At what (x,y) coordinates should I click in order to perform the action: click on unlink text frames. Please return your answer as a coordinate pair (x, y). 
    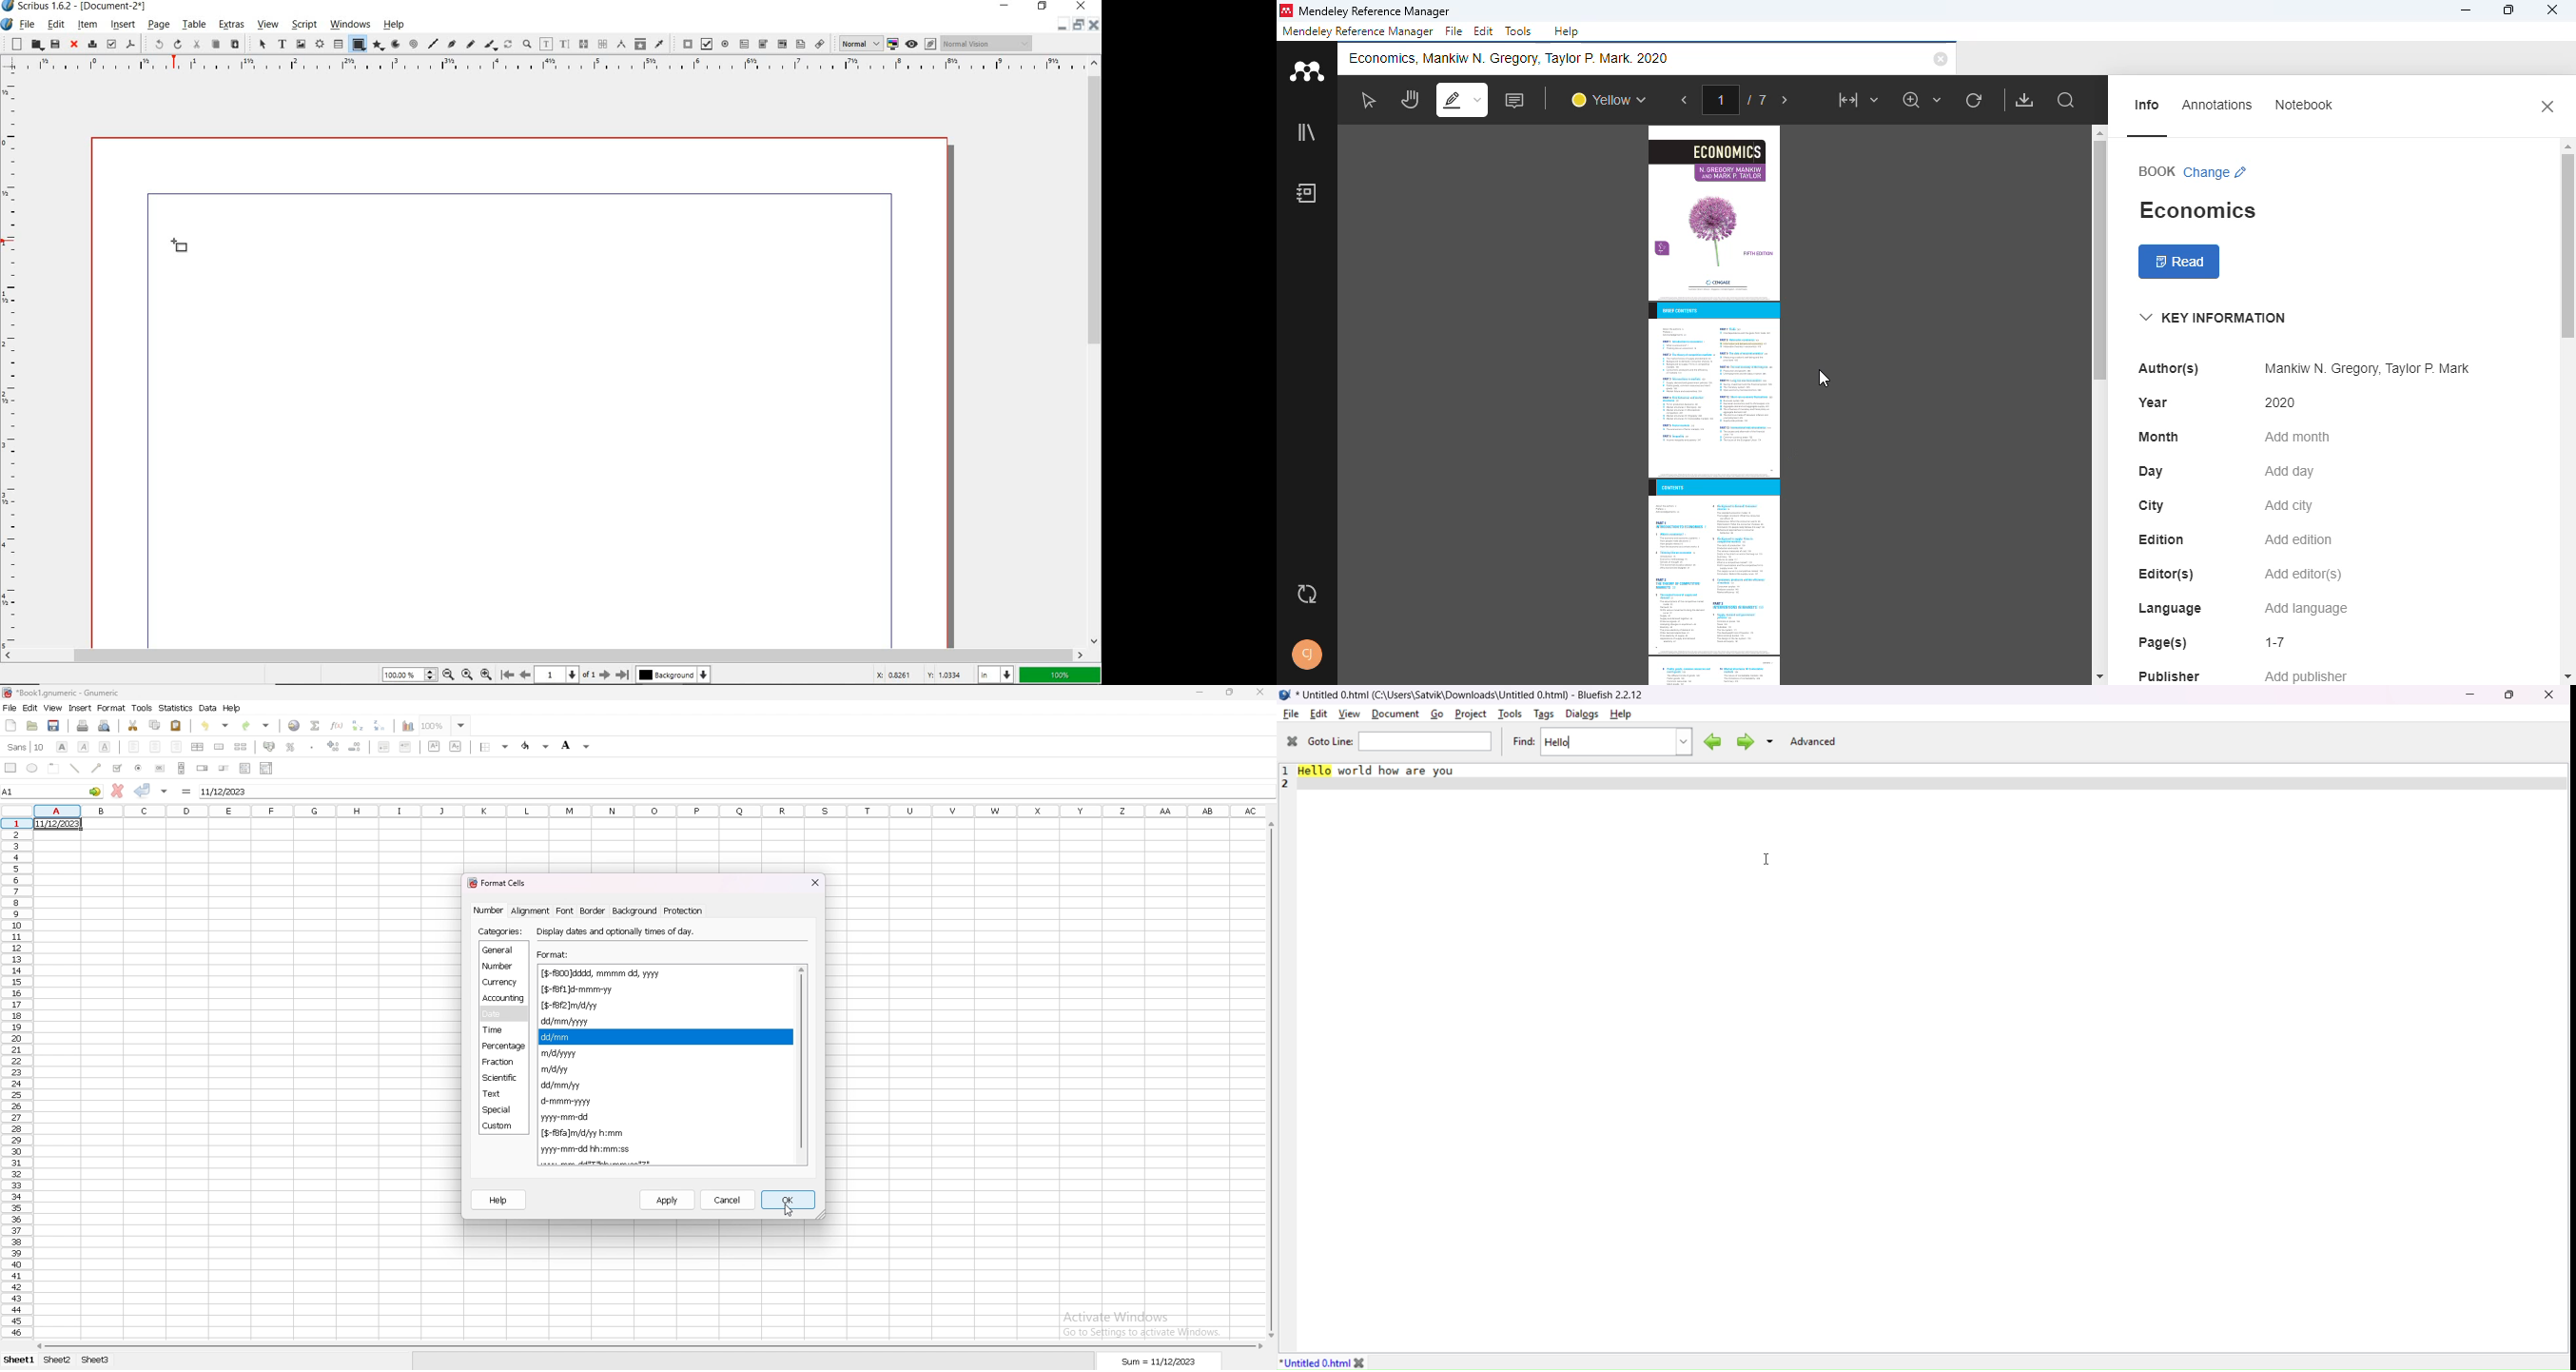
    Looking at the image, I should click on (582, 45).